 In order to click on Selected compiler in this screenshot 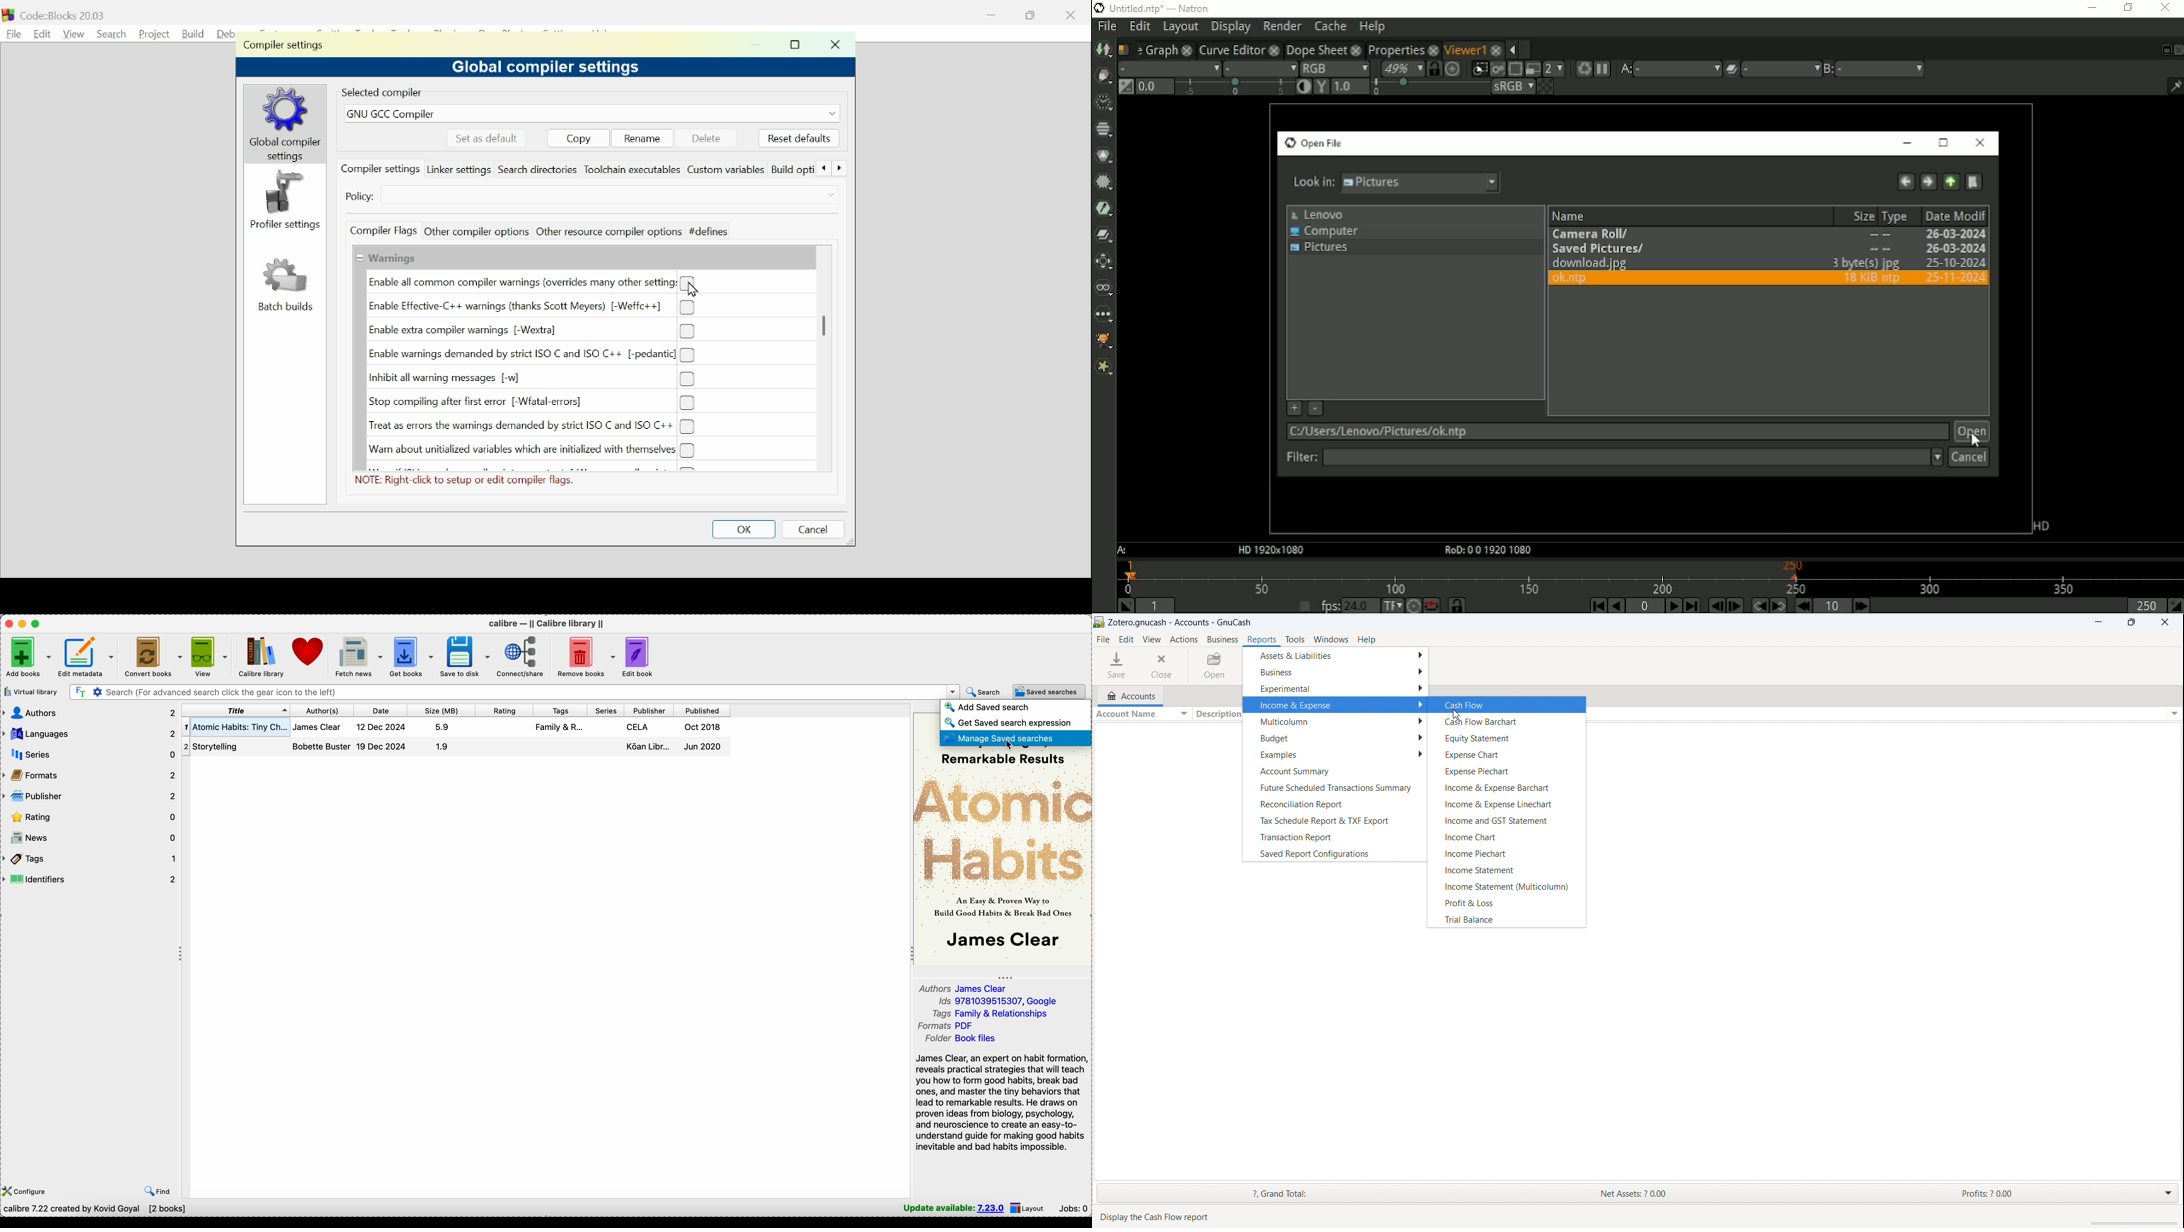, I will do `click(387, 93)`.